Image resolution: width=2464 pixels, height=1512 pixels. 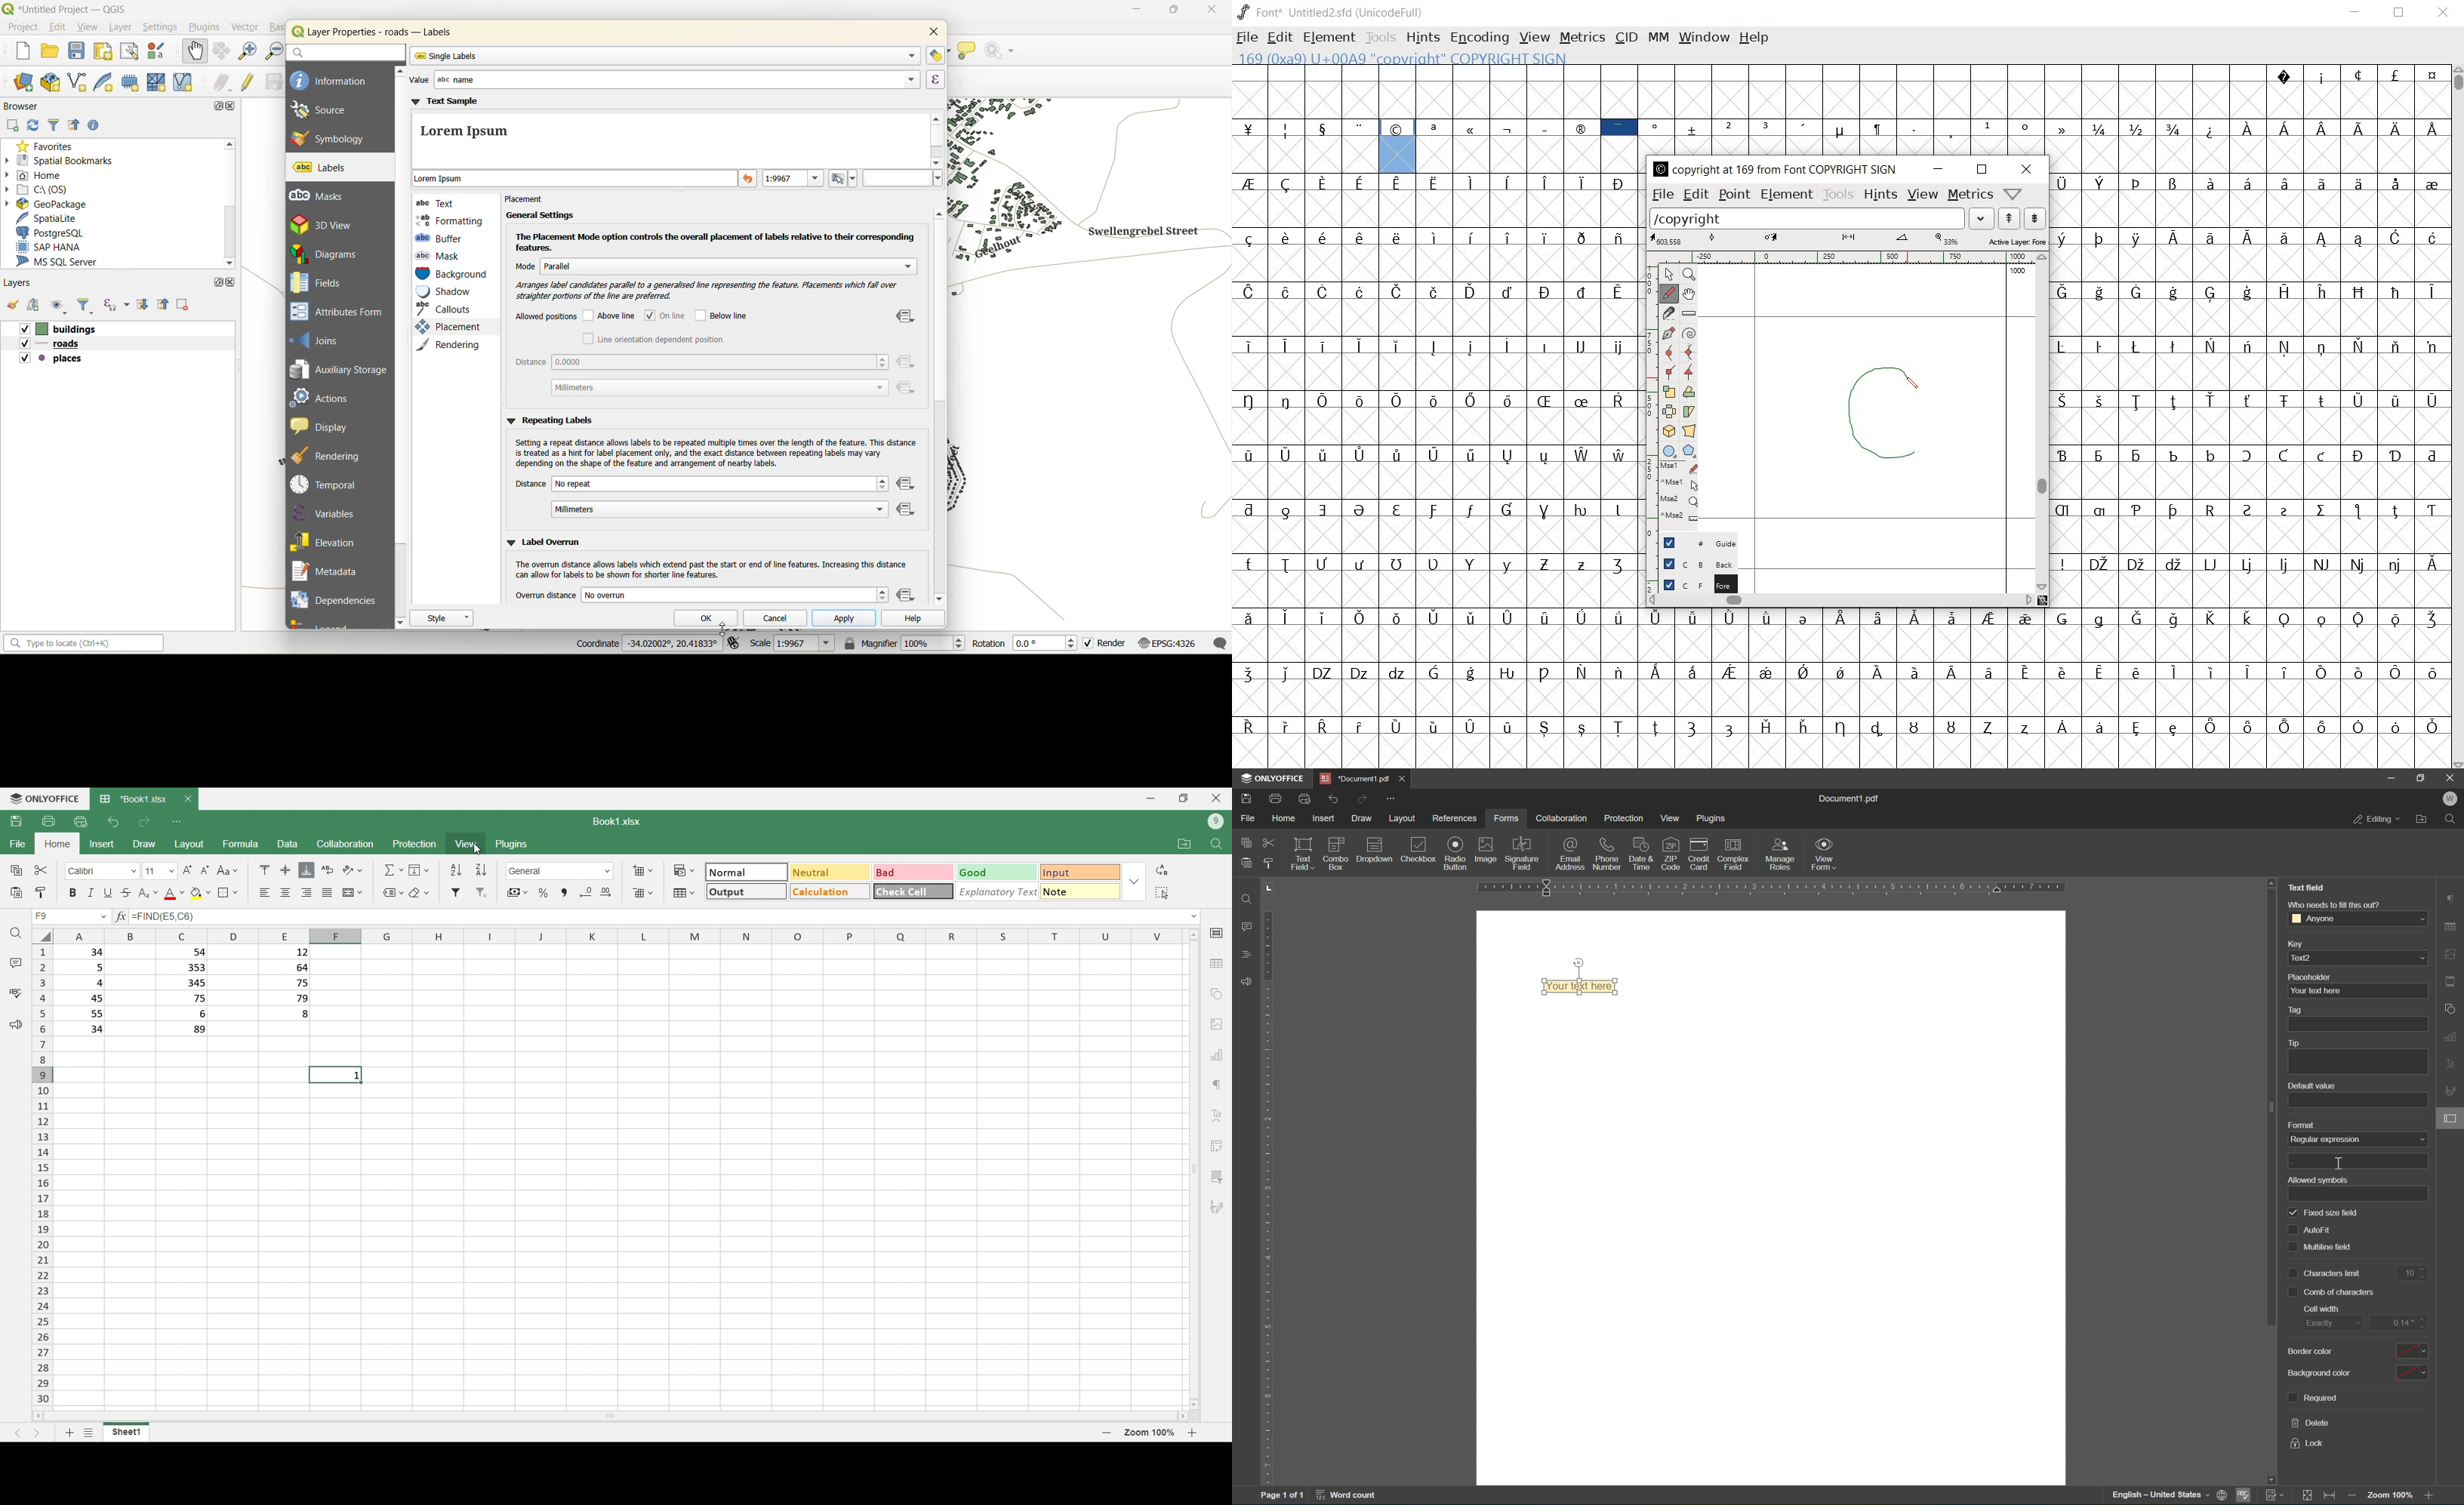 I want to click on comb of characters, so click(x=2331, y=1291).